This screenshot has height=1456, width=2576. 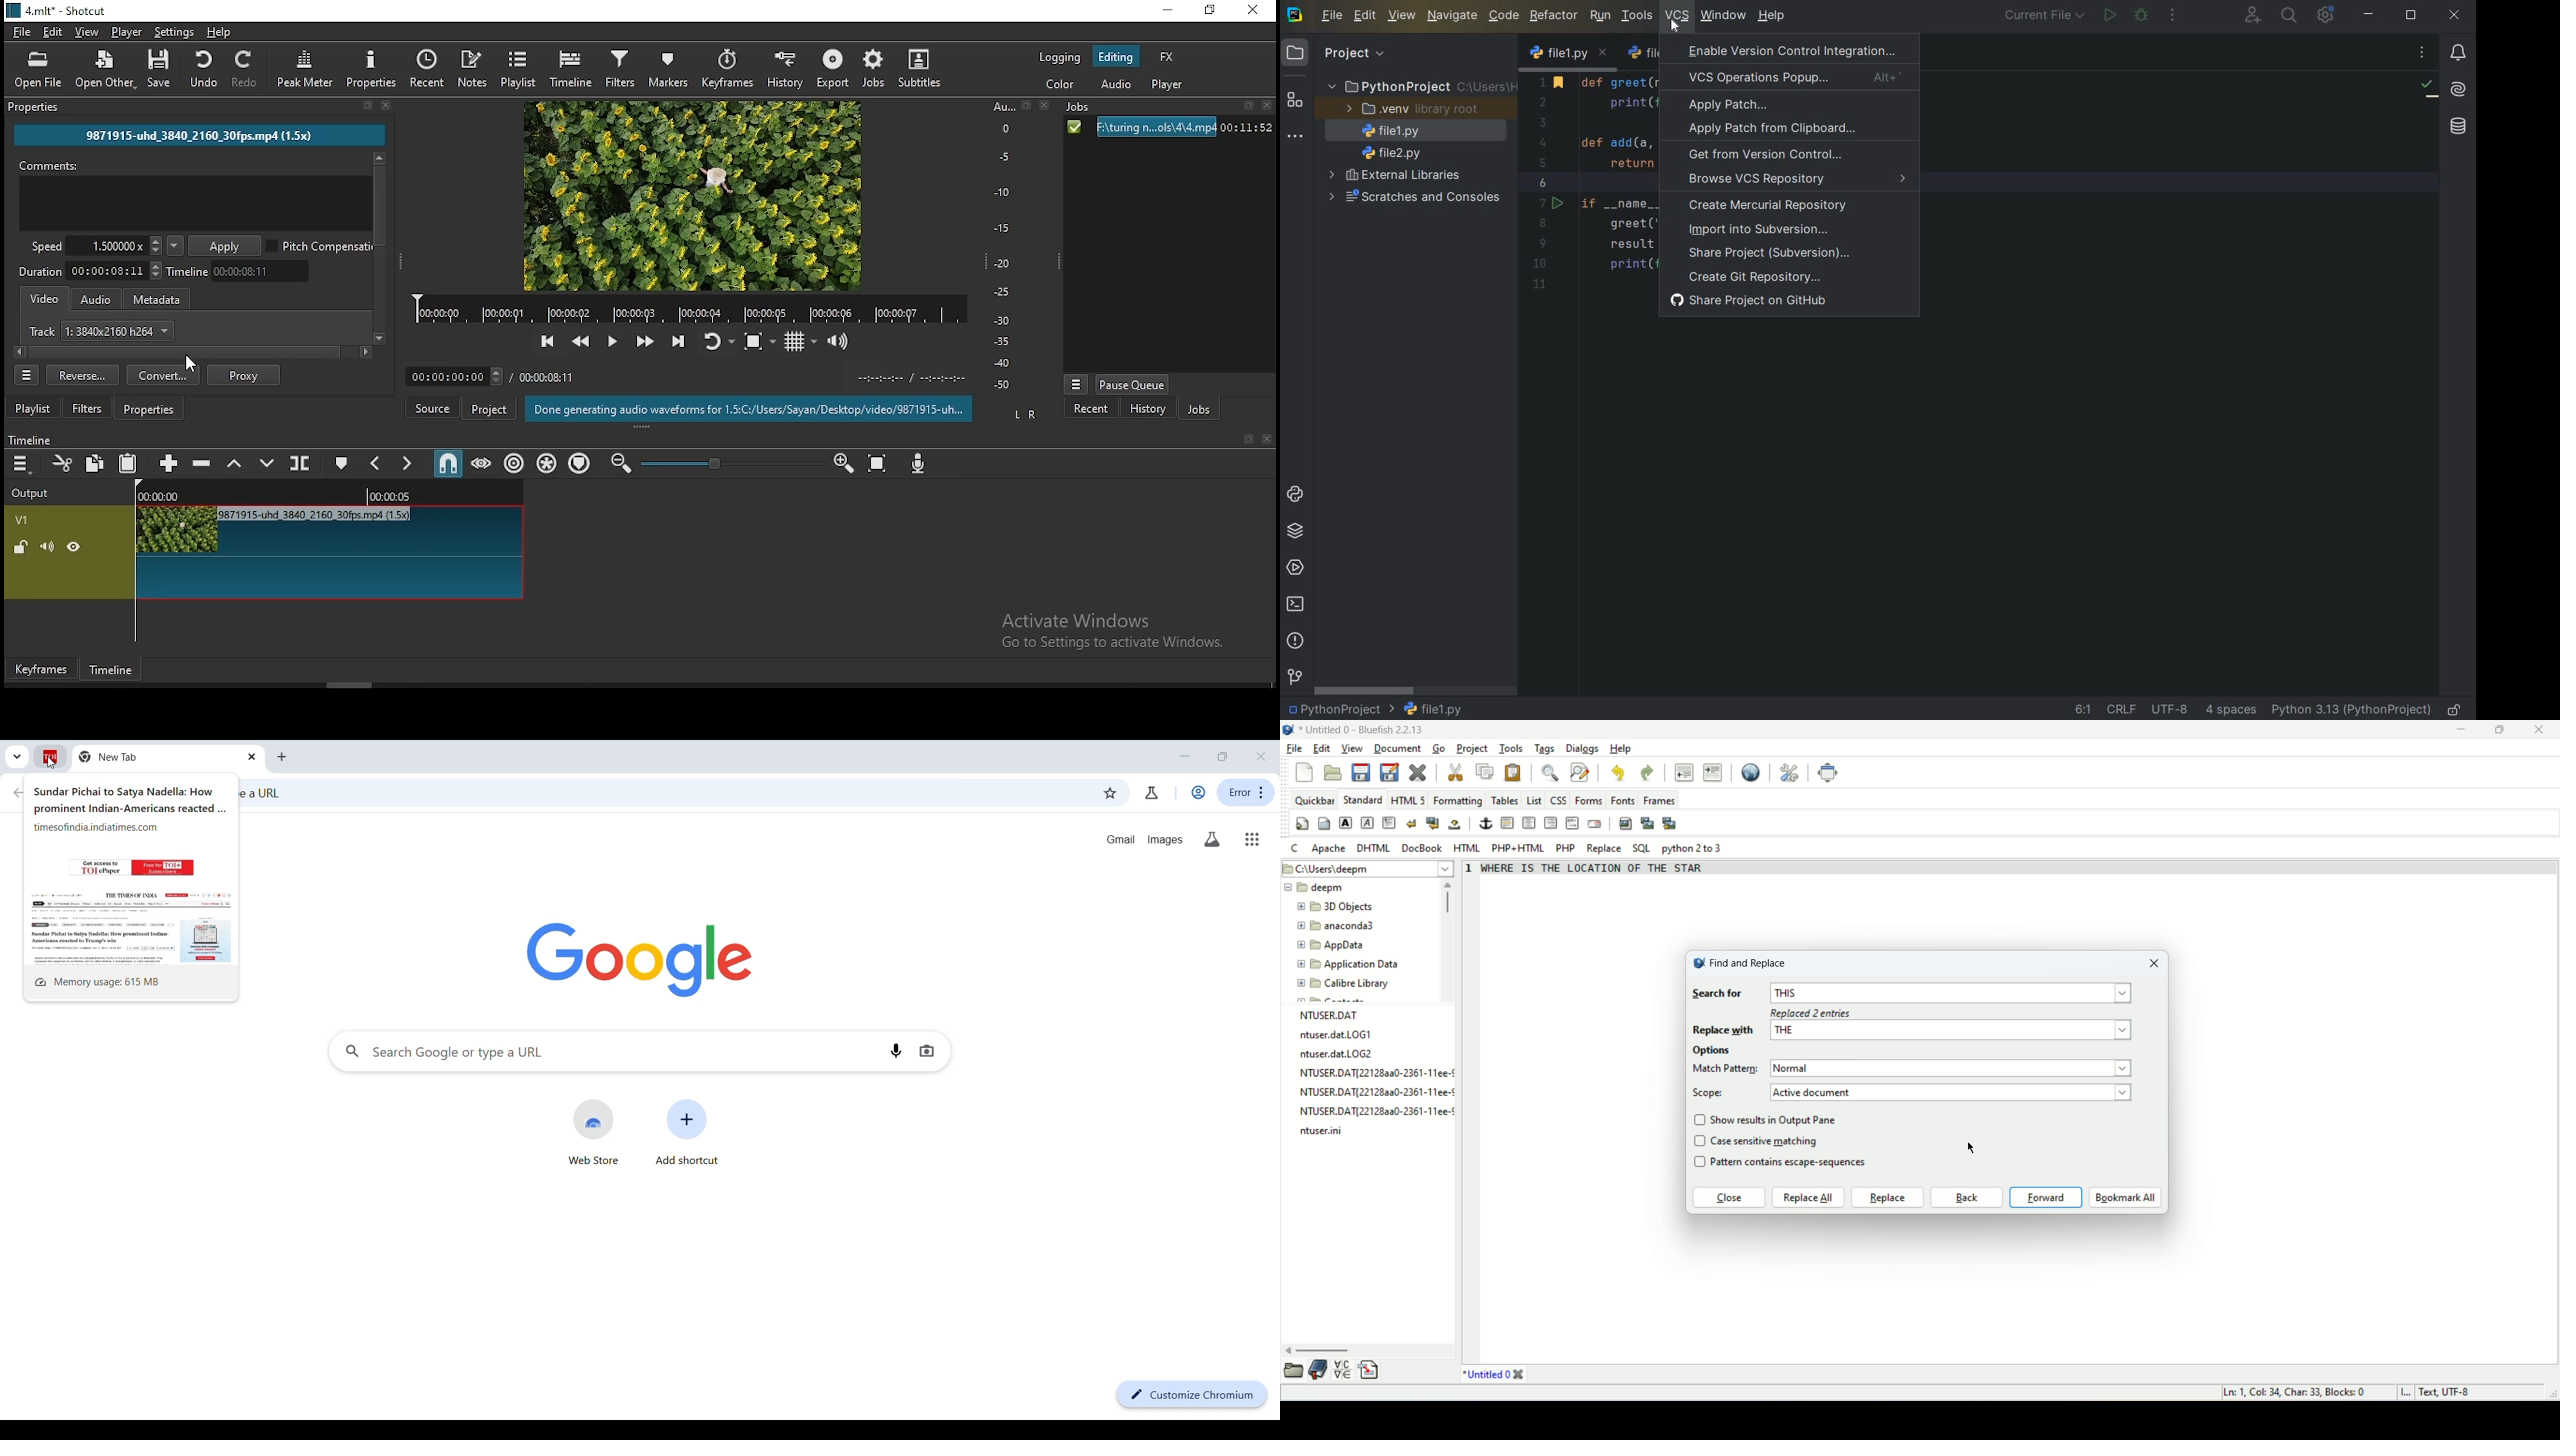 What do you see at coordinates (31, 492) in the screenshot?
I see `Output` at bounding box center [31, 492].